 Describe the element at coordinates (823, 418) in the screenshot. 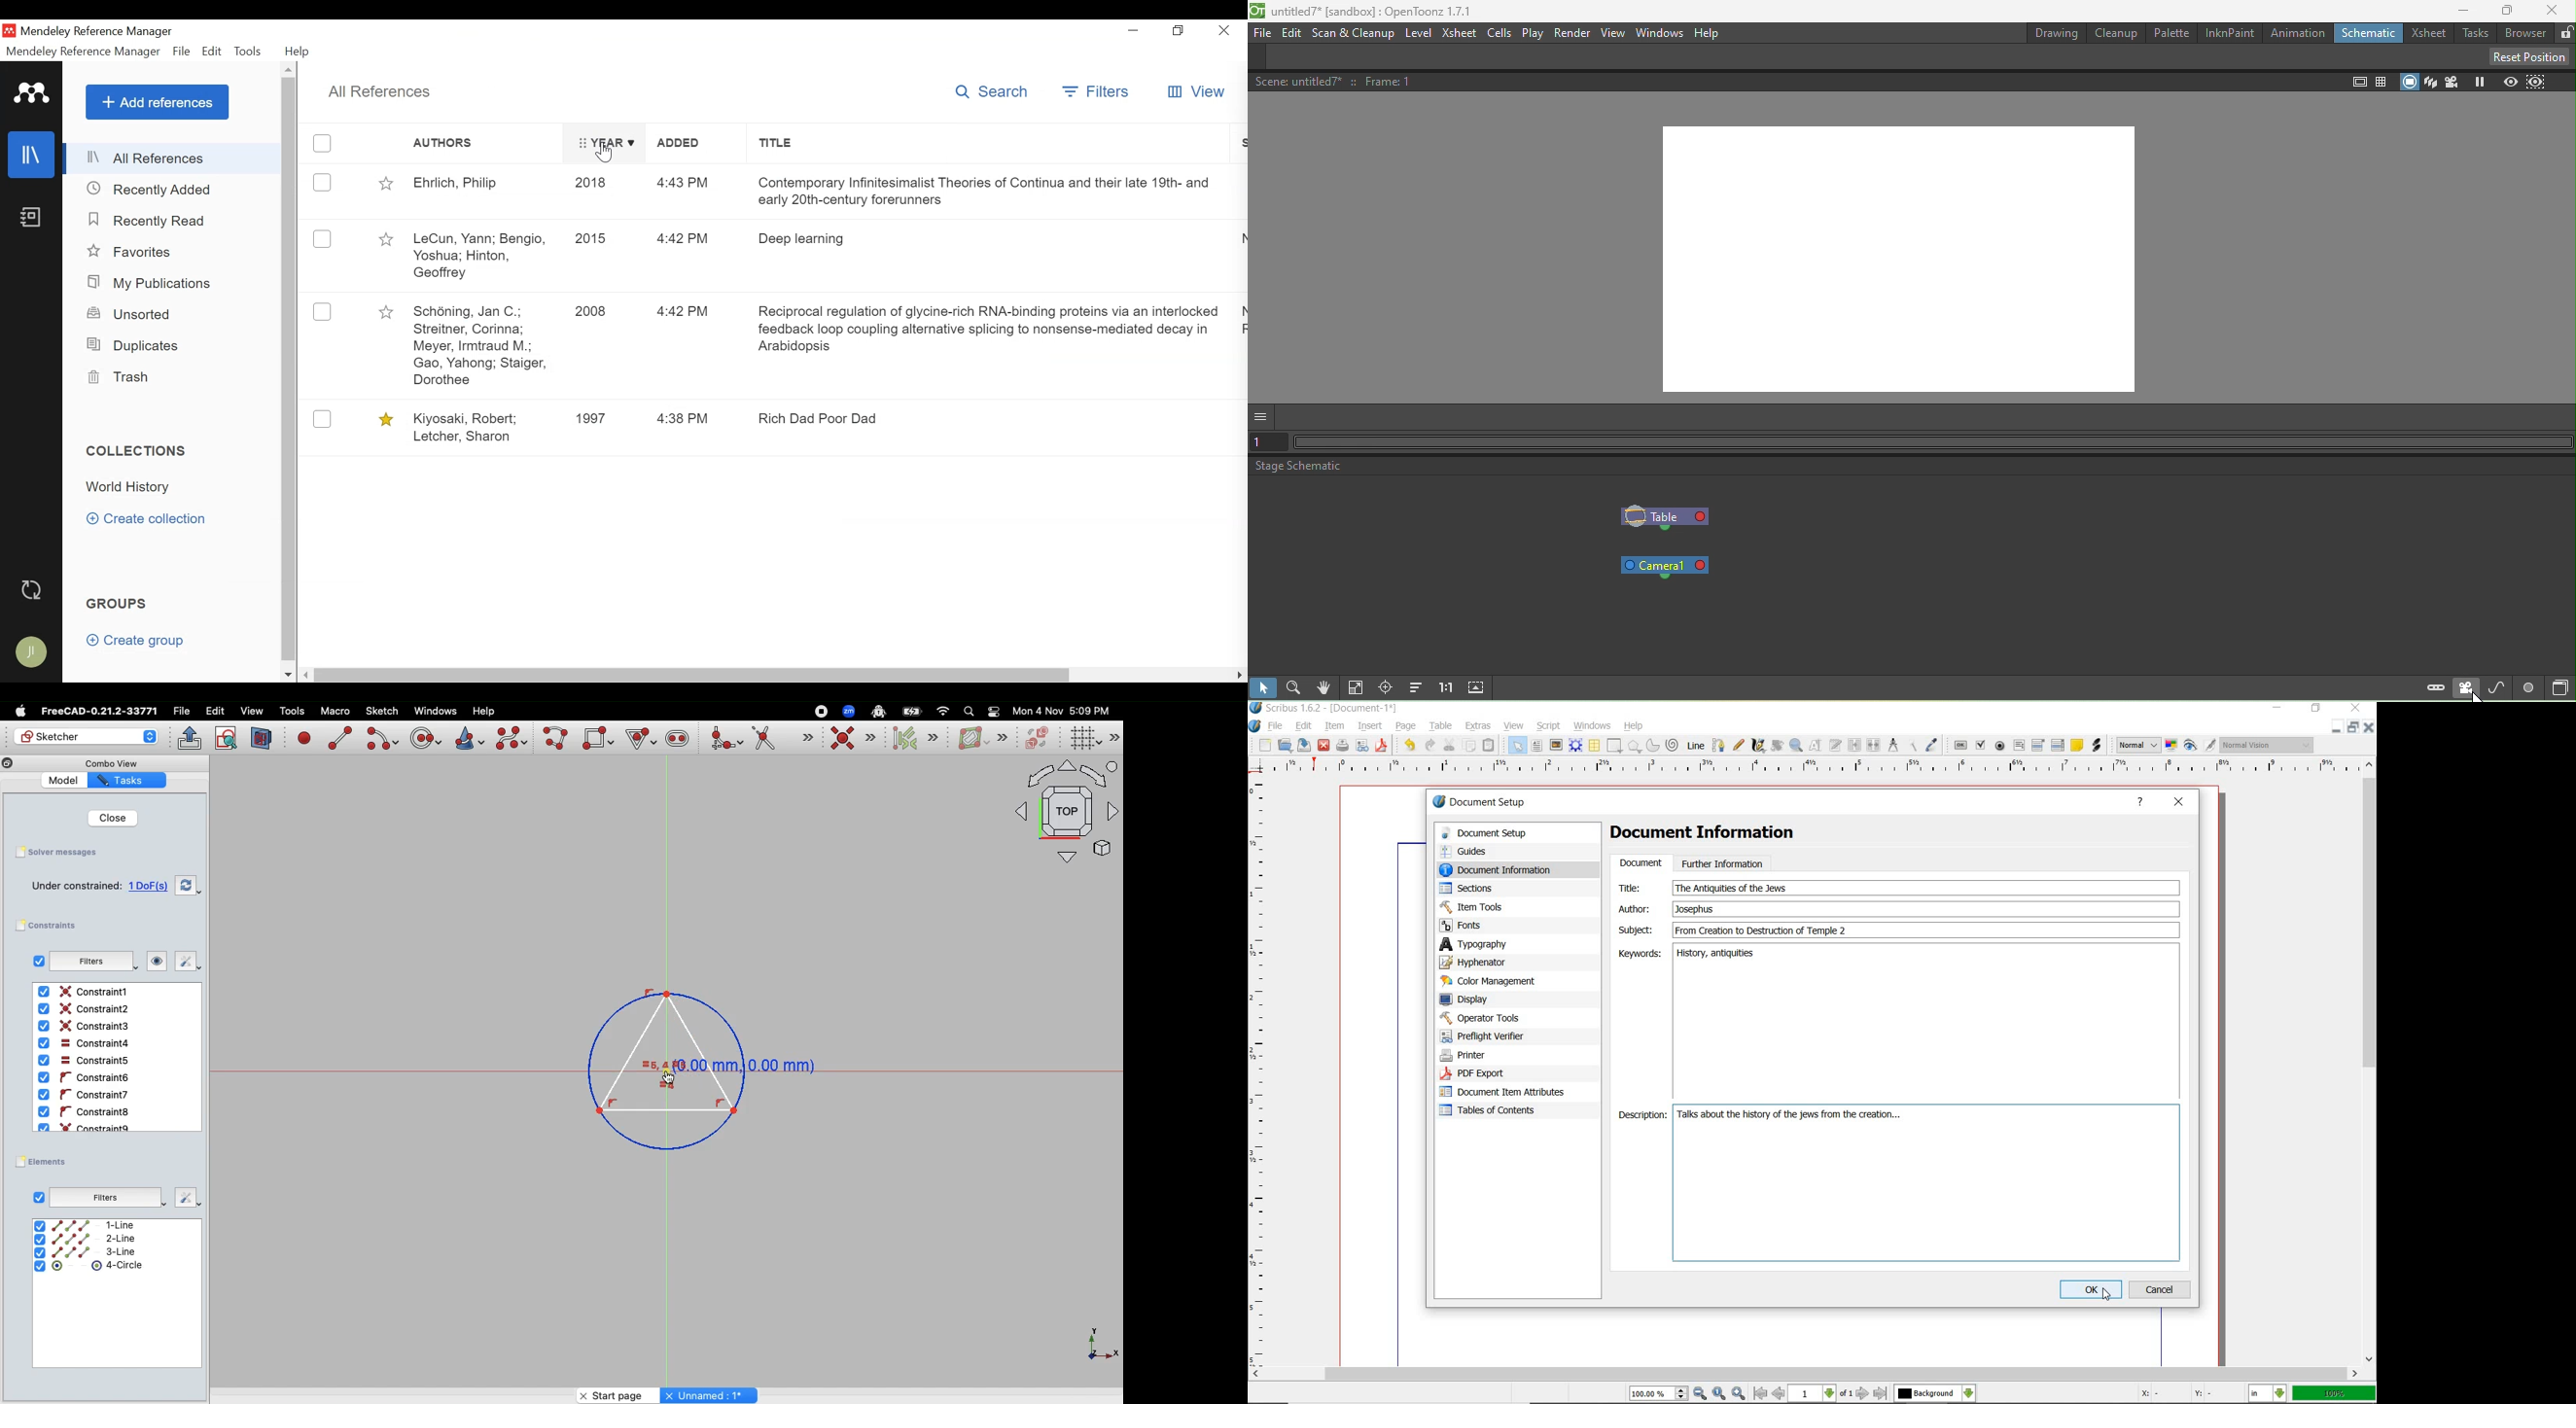

I see `Rich Dad Poor Dad` at that location.